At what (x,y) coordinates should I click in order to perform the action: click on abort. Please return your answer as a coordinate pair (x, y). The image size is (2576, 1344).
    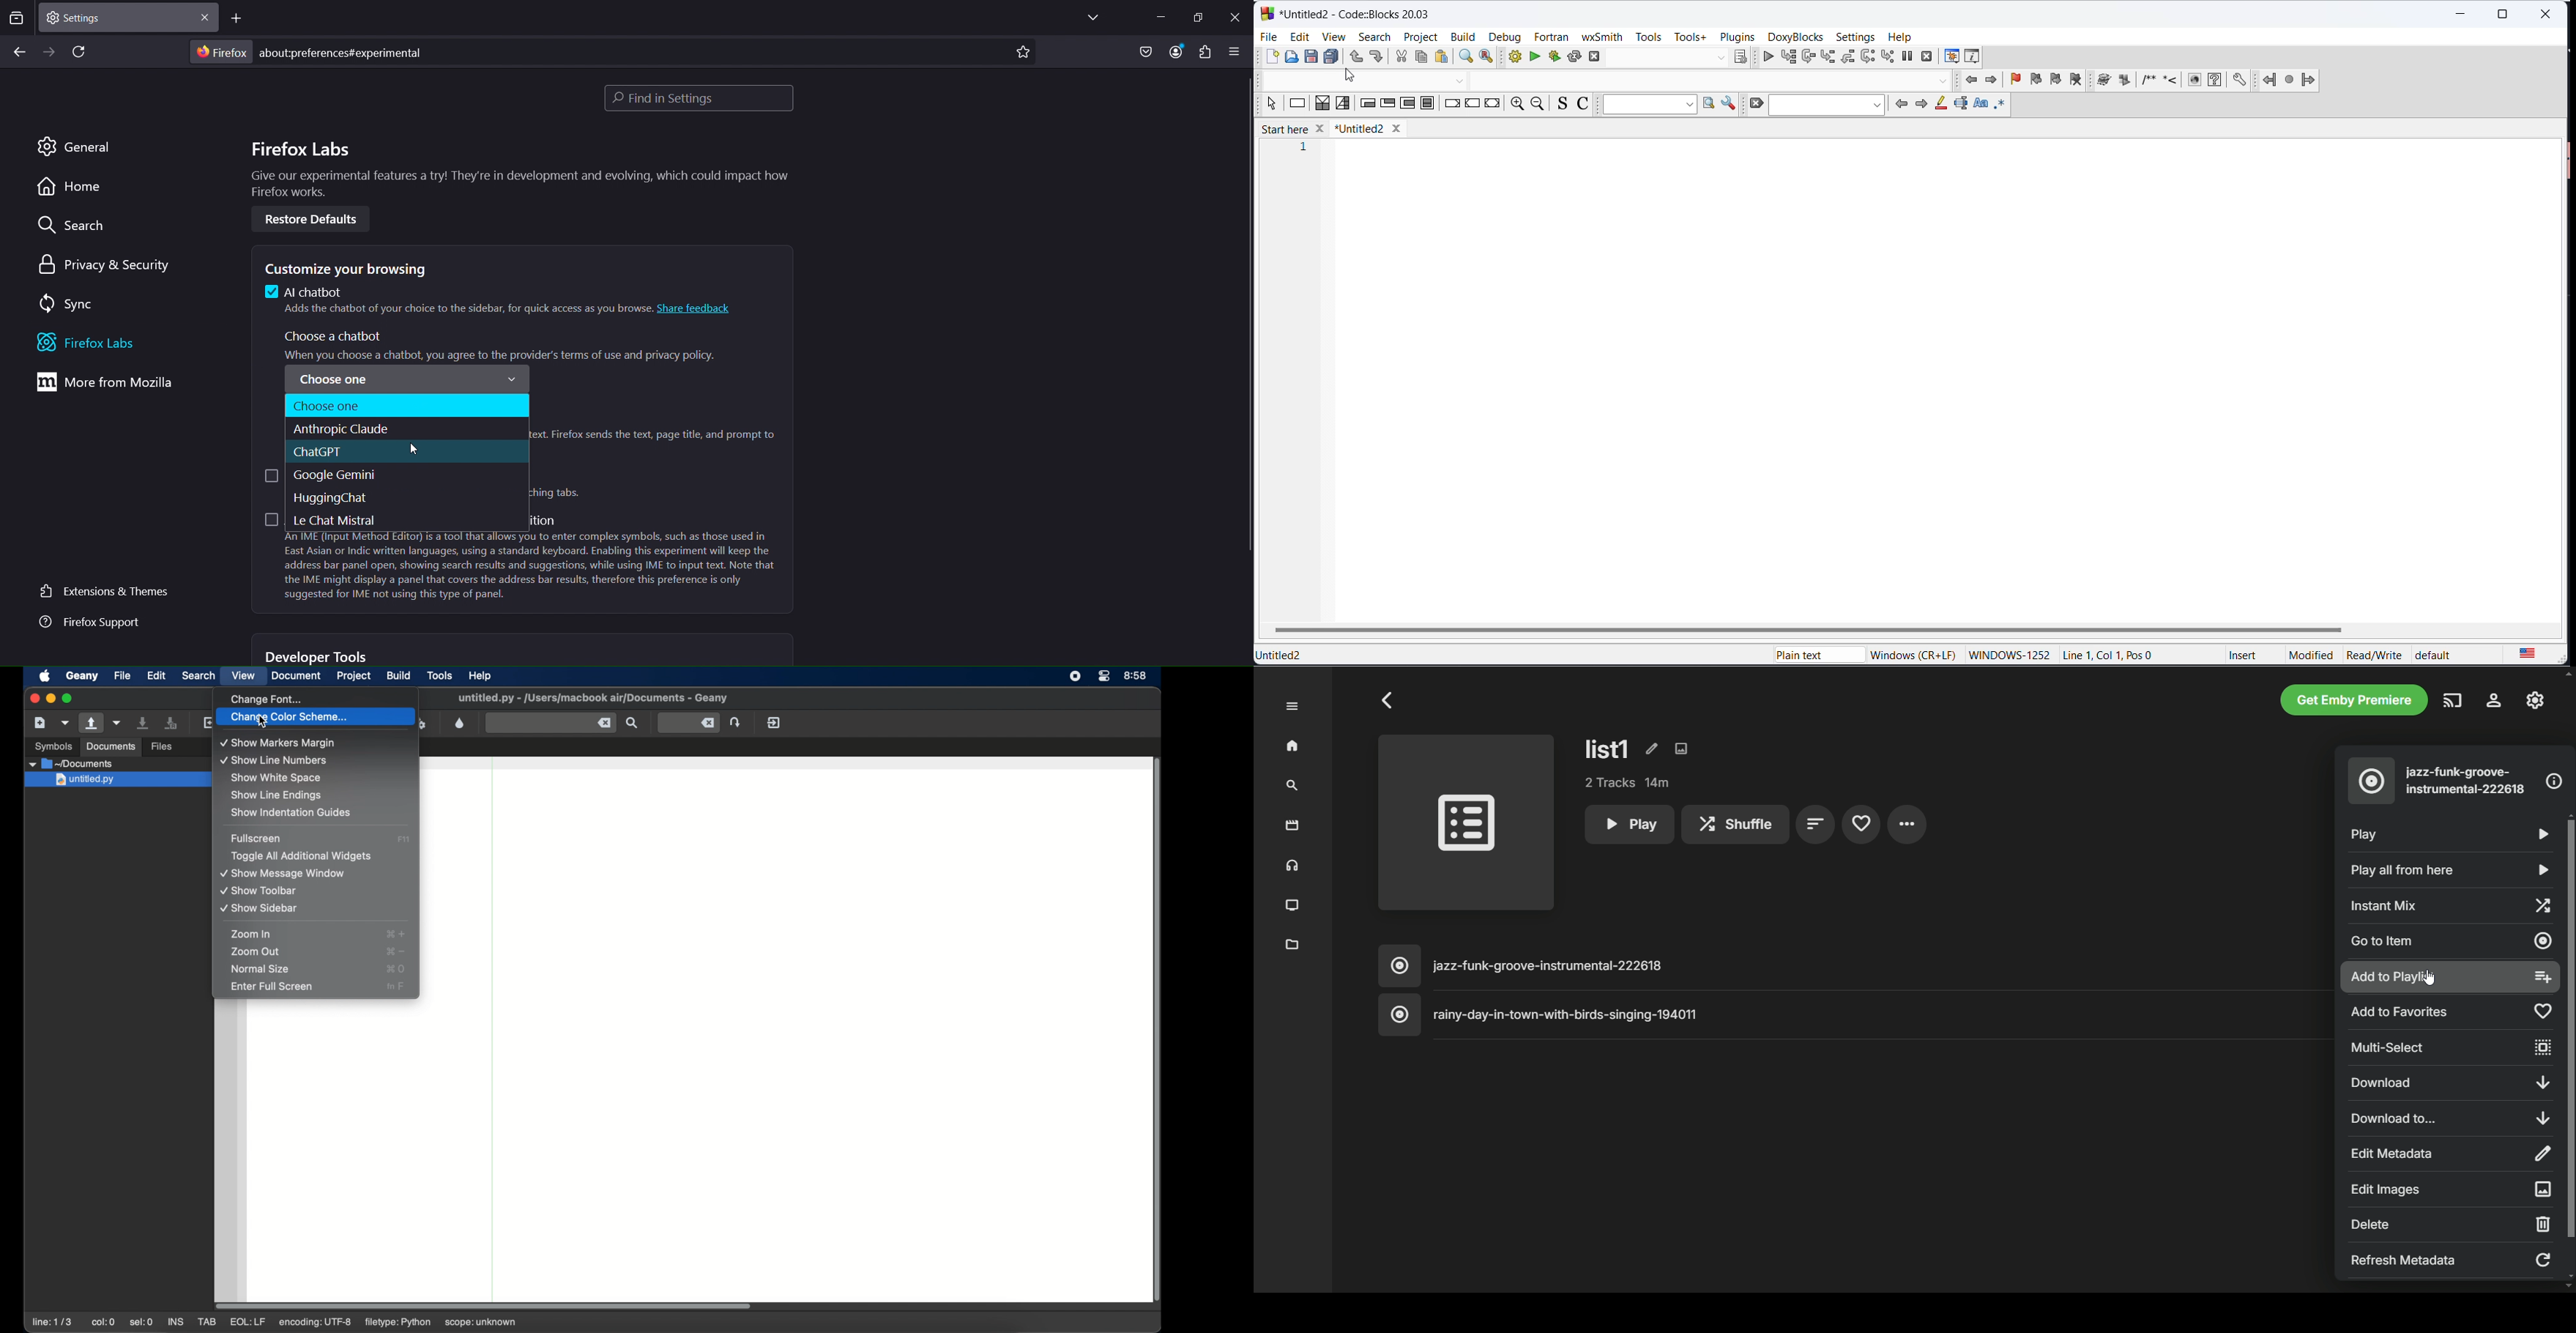
    Looking at the image, I should click on (1598, 58).